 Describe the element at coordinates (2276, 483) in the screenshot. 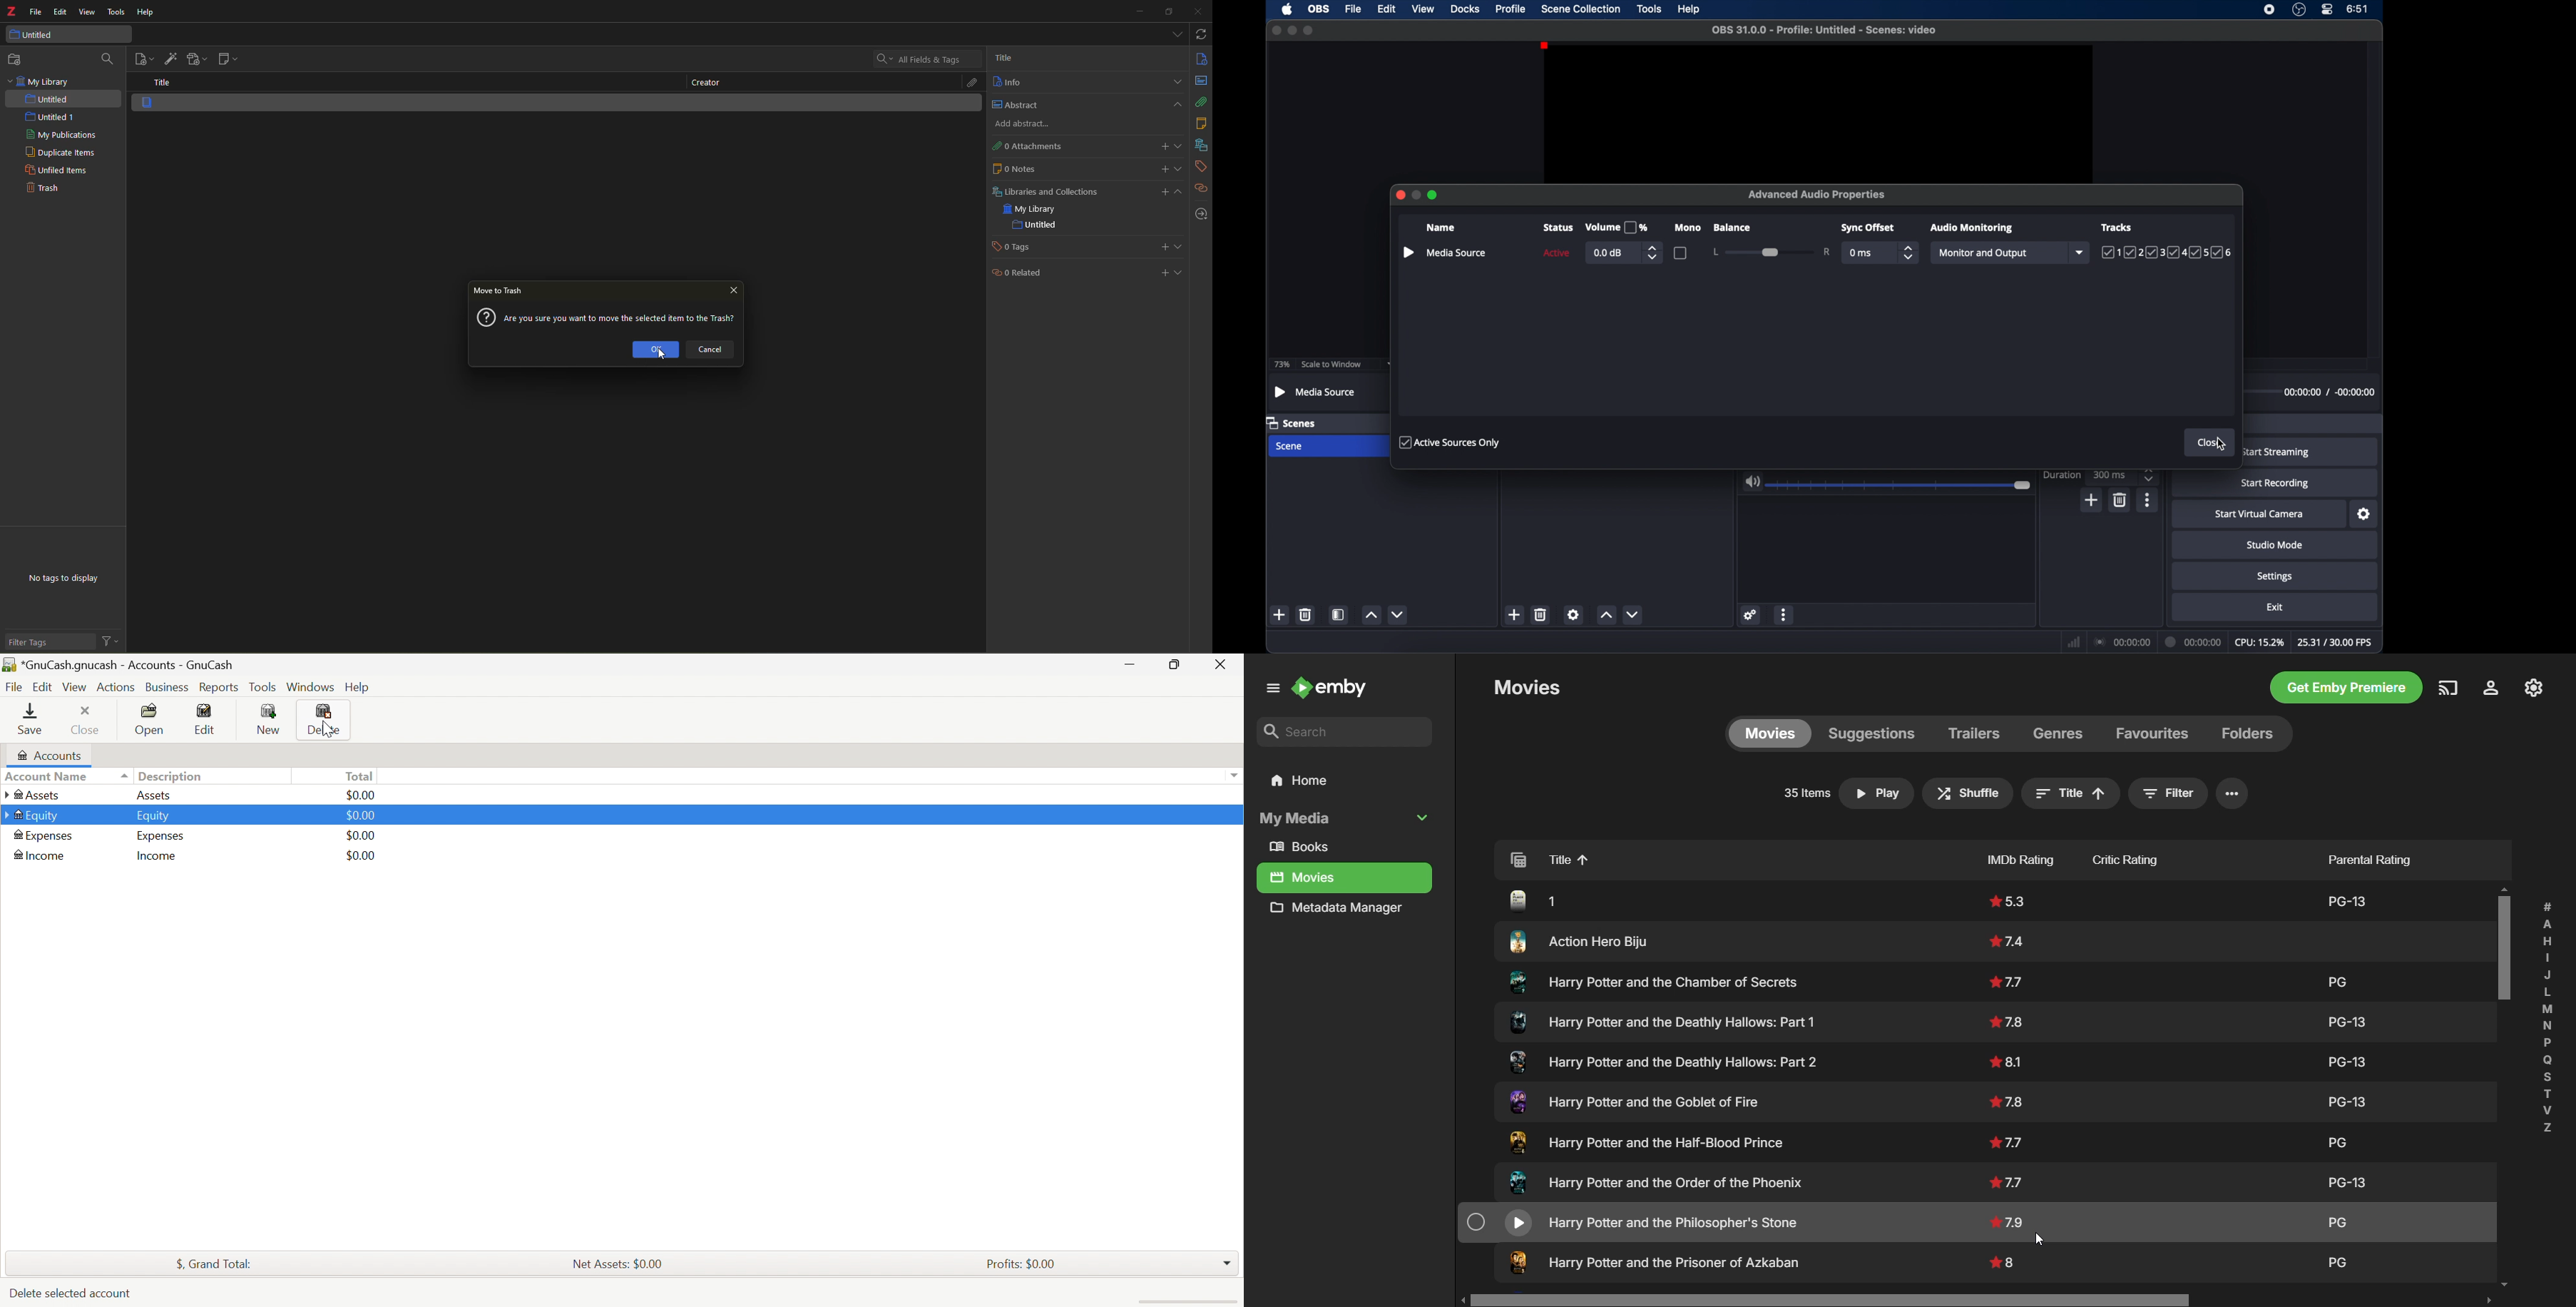

I see `start recording` at that location.